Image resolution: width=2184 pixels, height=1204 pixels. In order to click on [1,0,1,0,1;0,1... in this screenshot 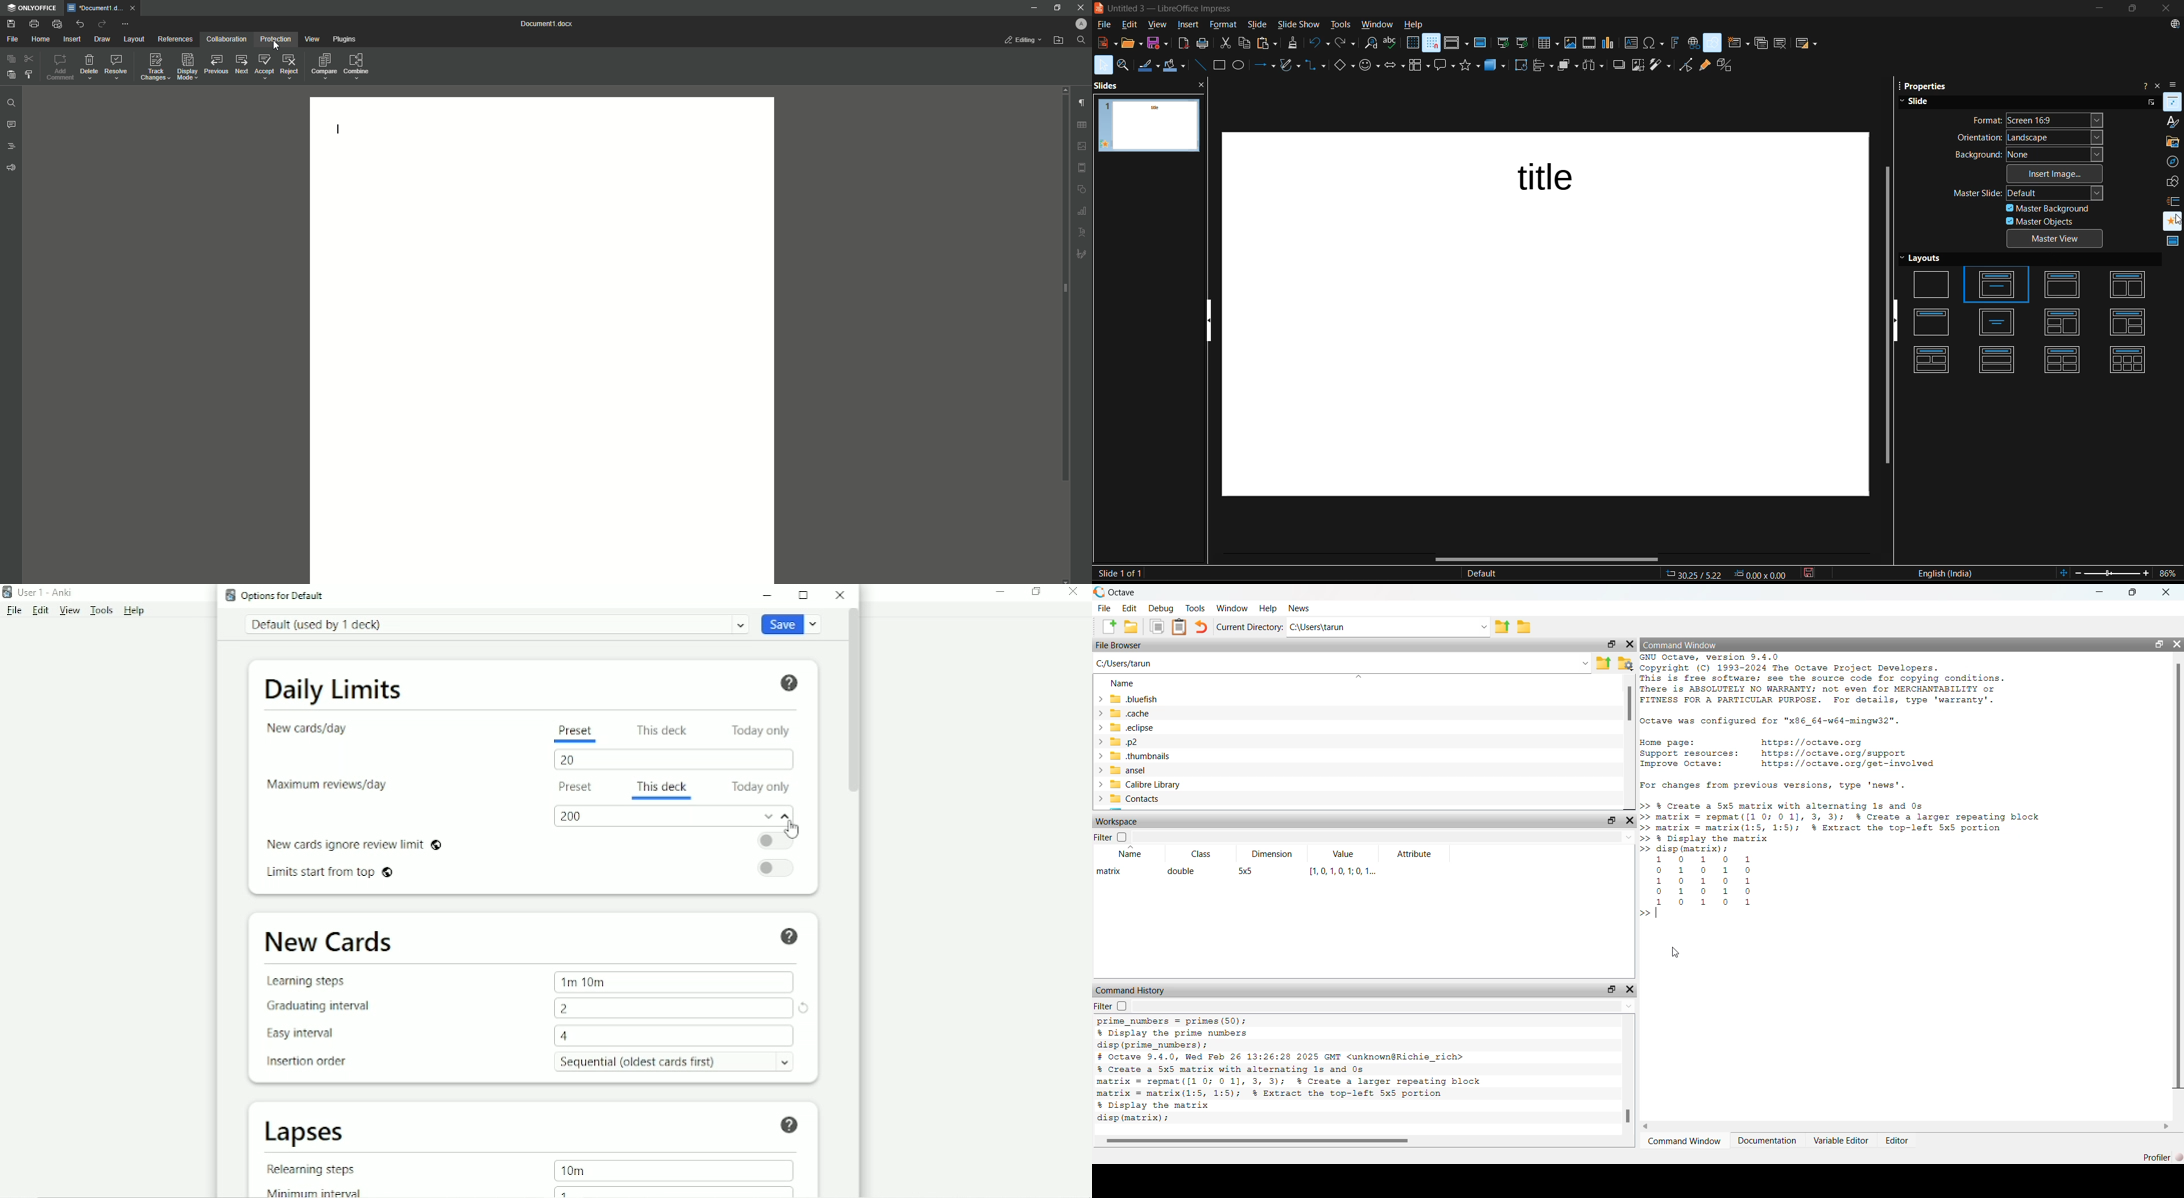, I will do `click(1344, 871)`.